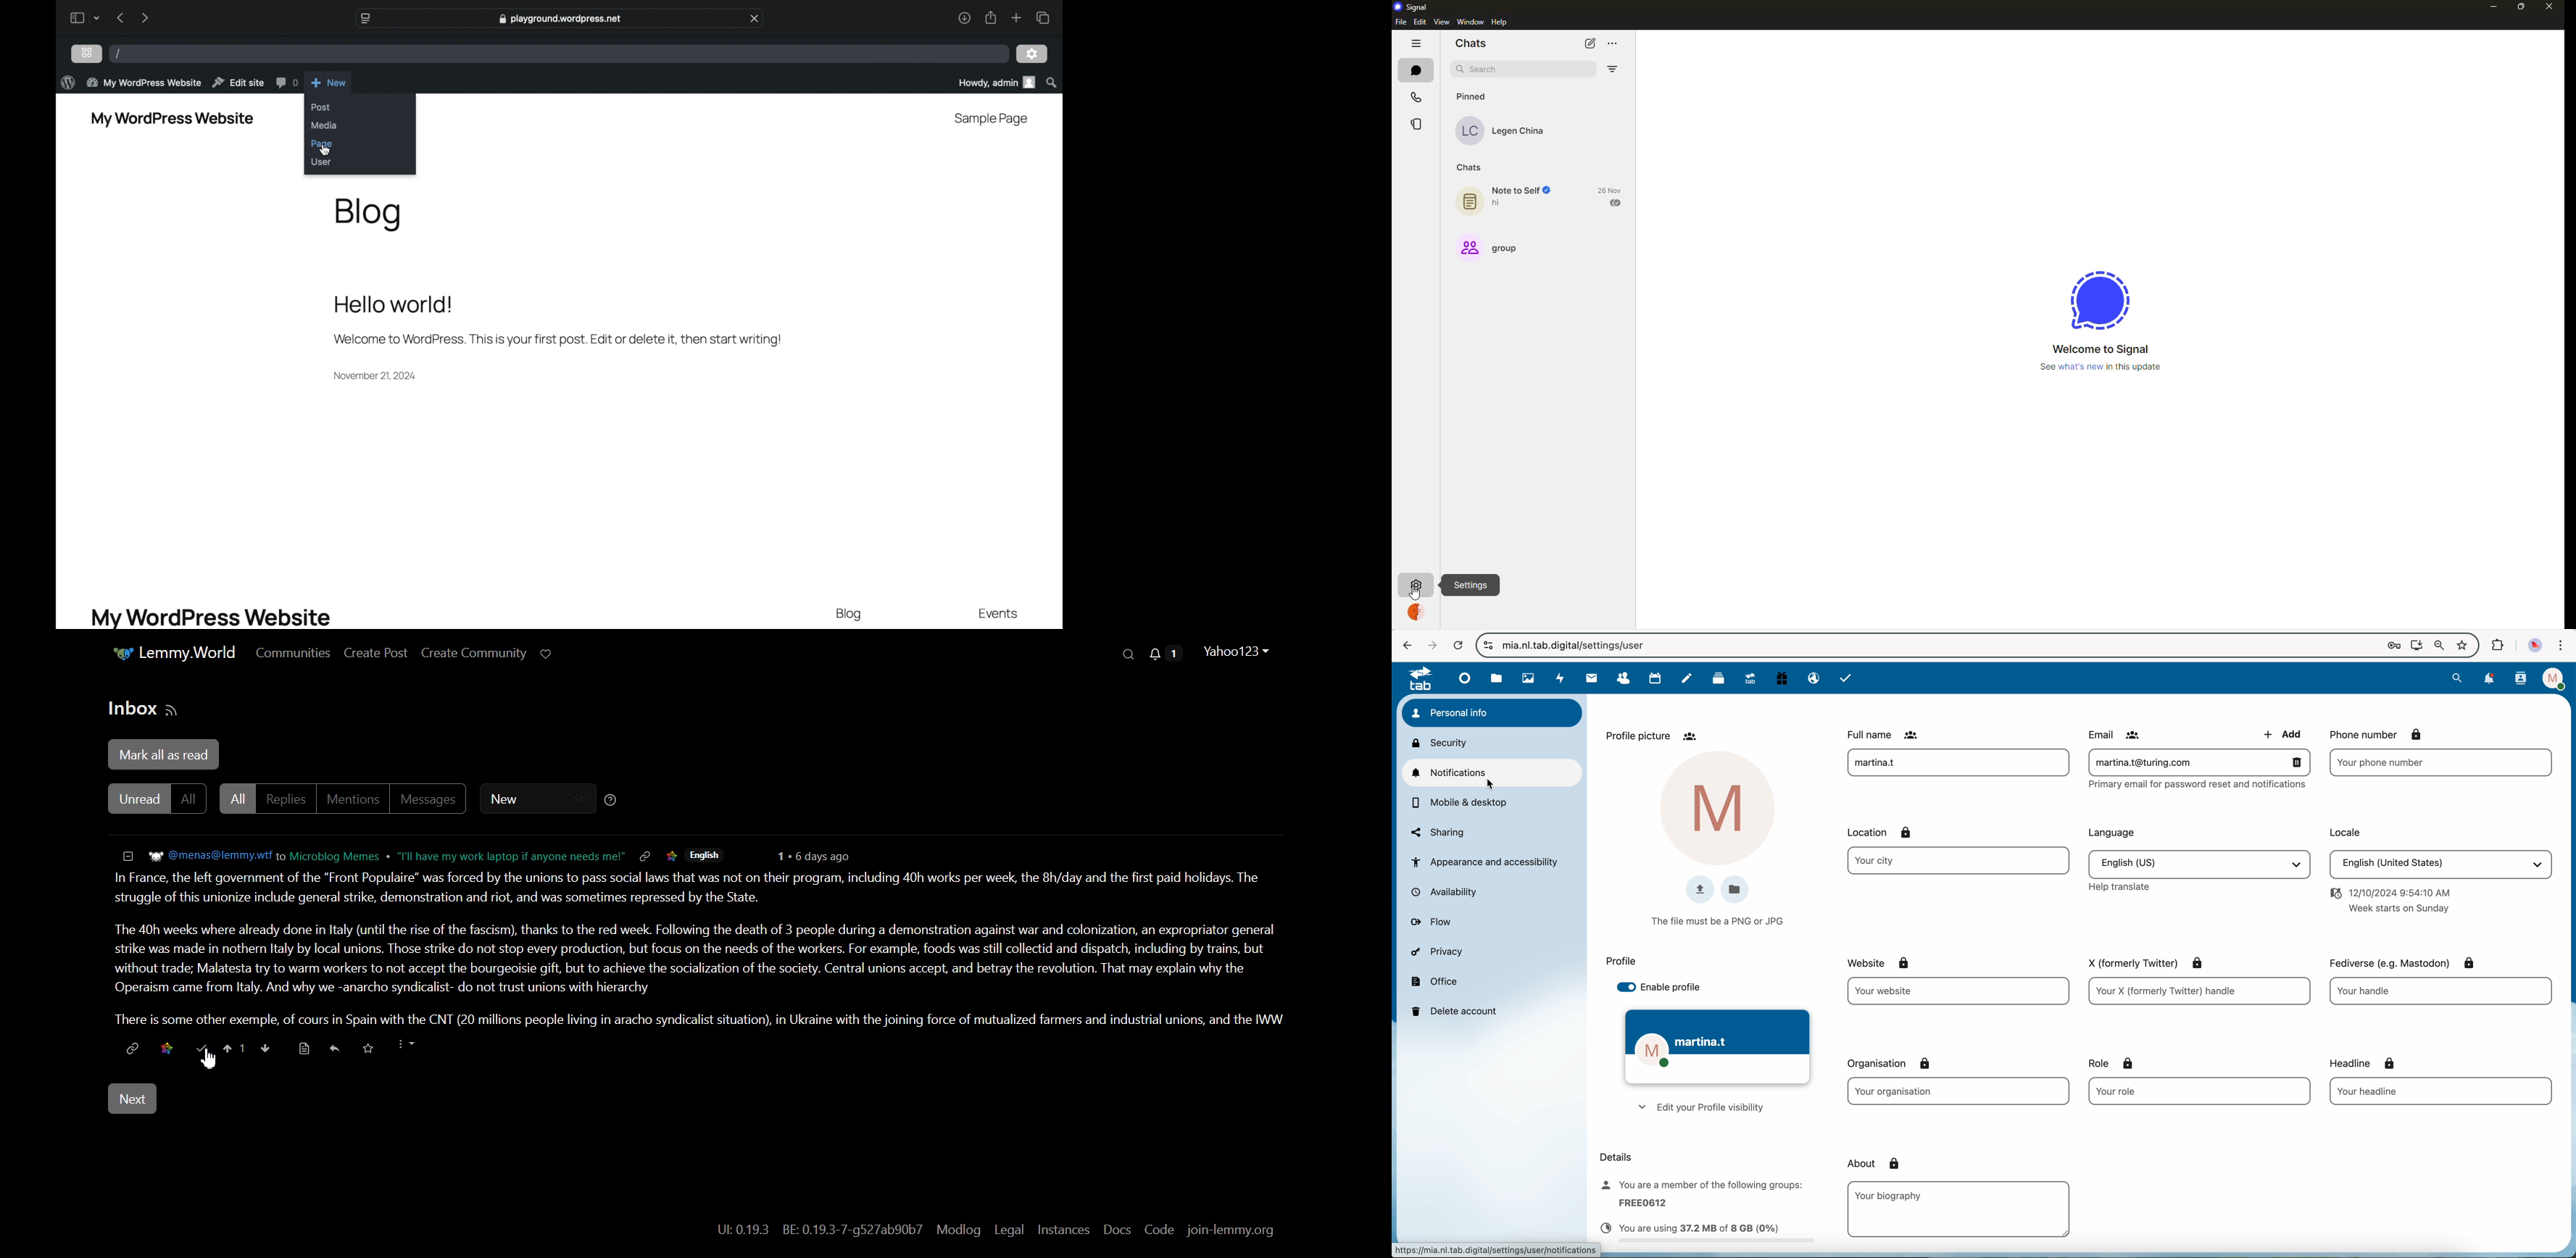  I want to click on phone number, so click(2375, 733).